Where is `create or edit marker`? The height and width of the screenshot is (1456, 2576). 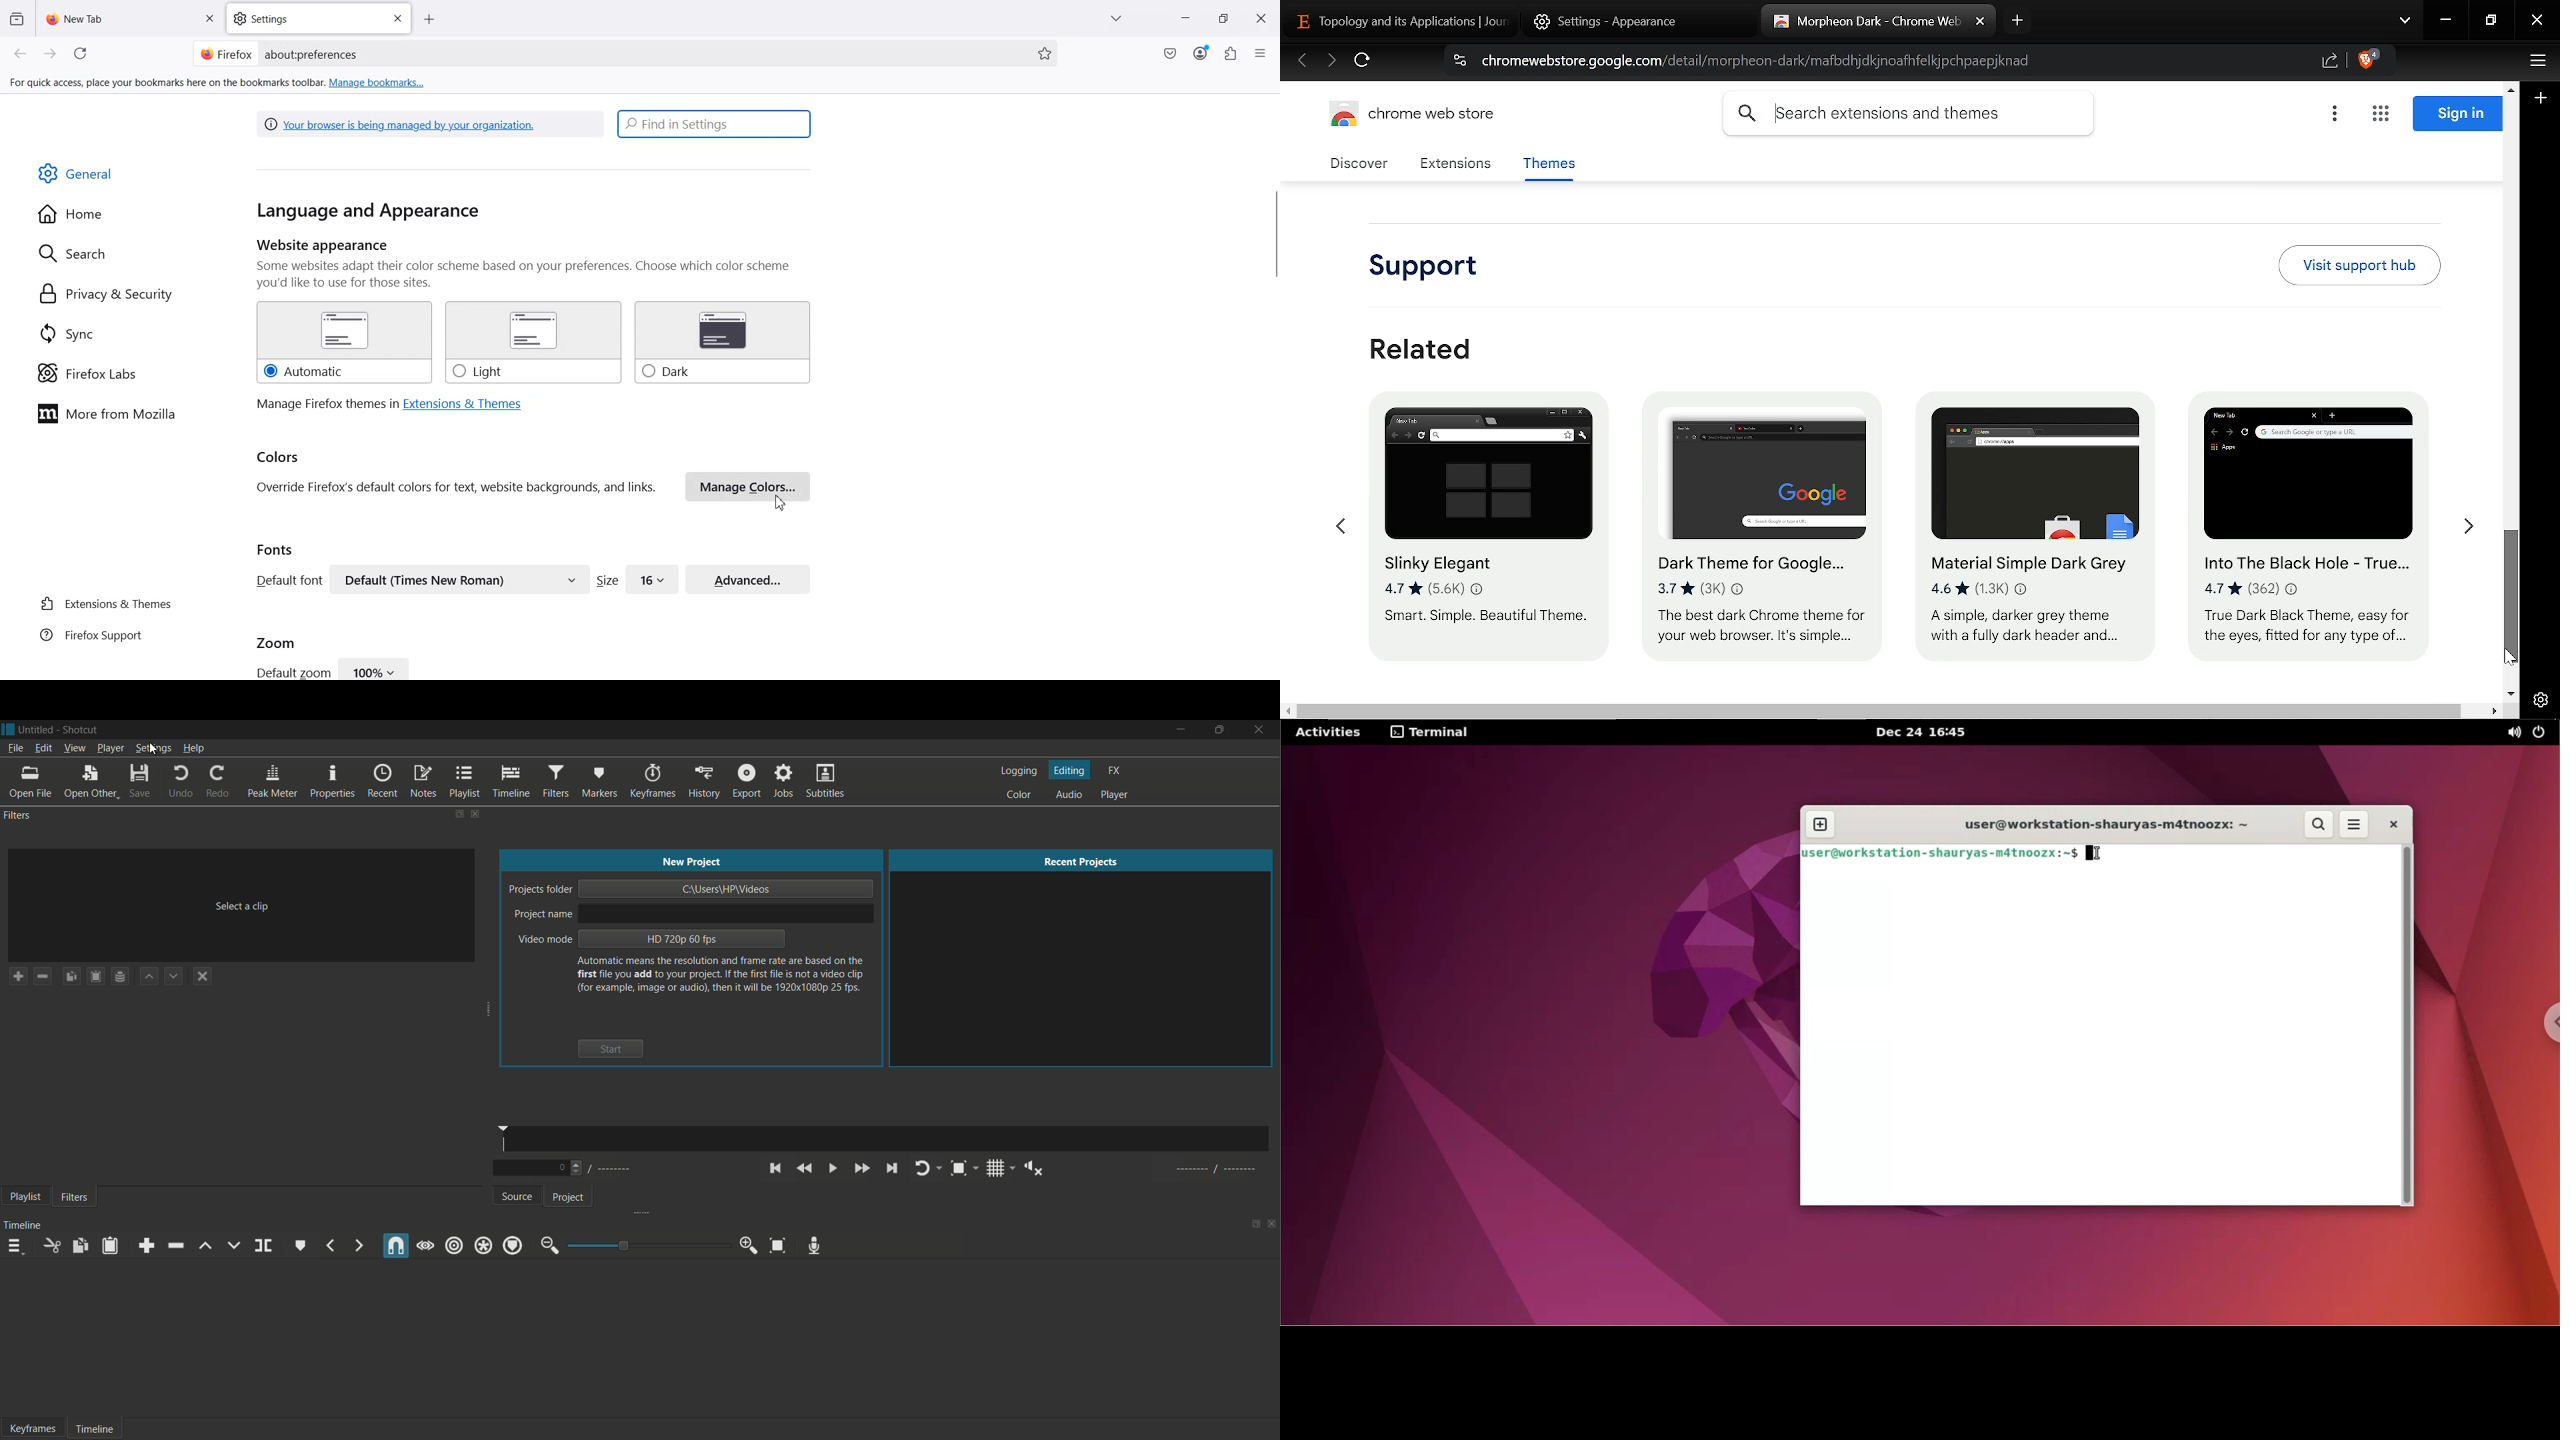 create or edit marker is located at coordinates (298, 1245).